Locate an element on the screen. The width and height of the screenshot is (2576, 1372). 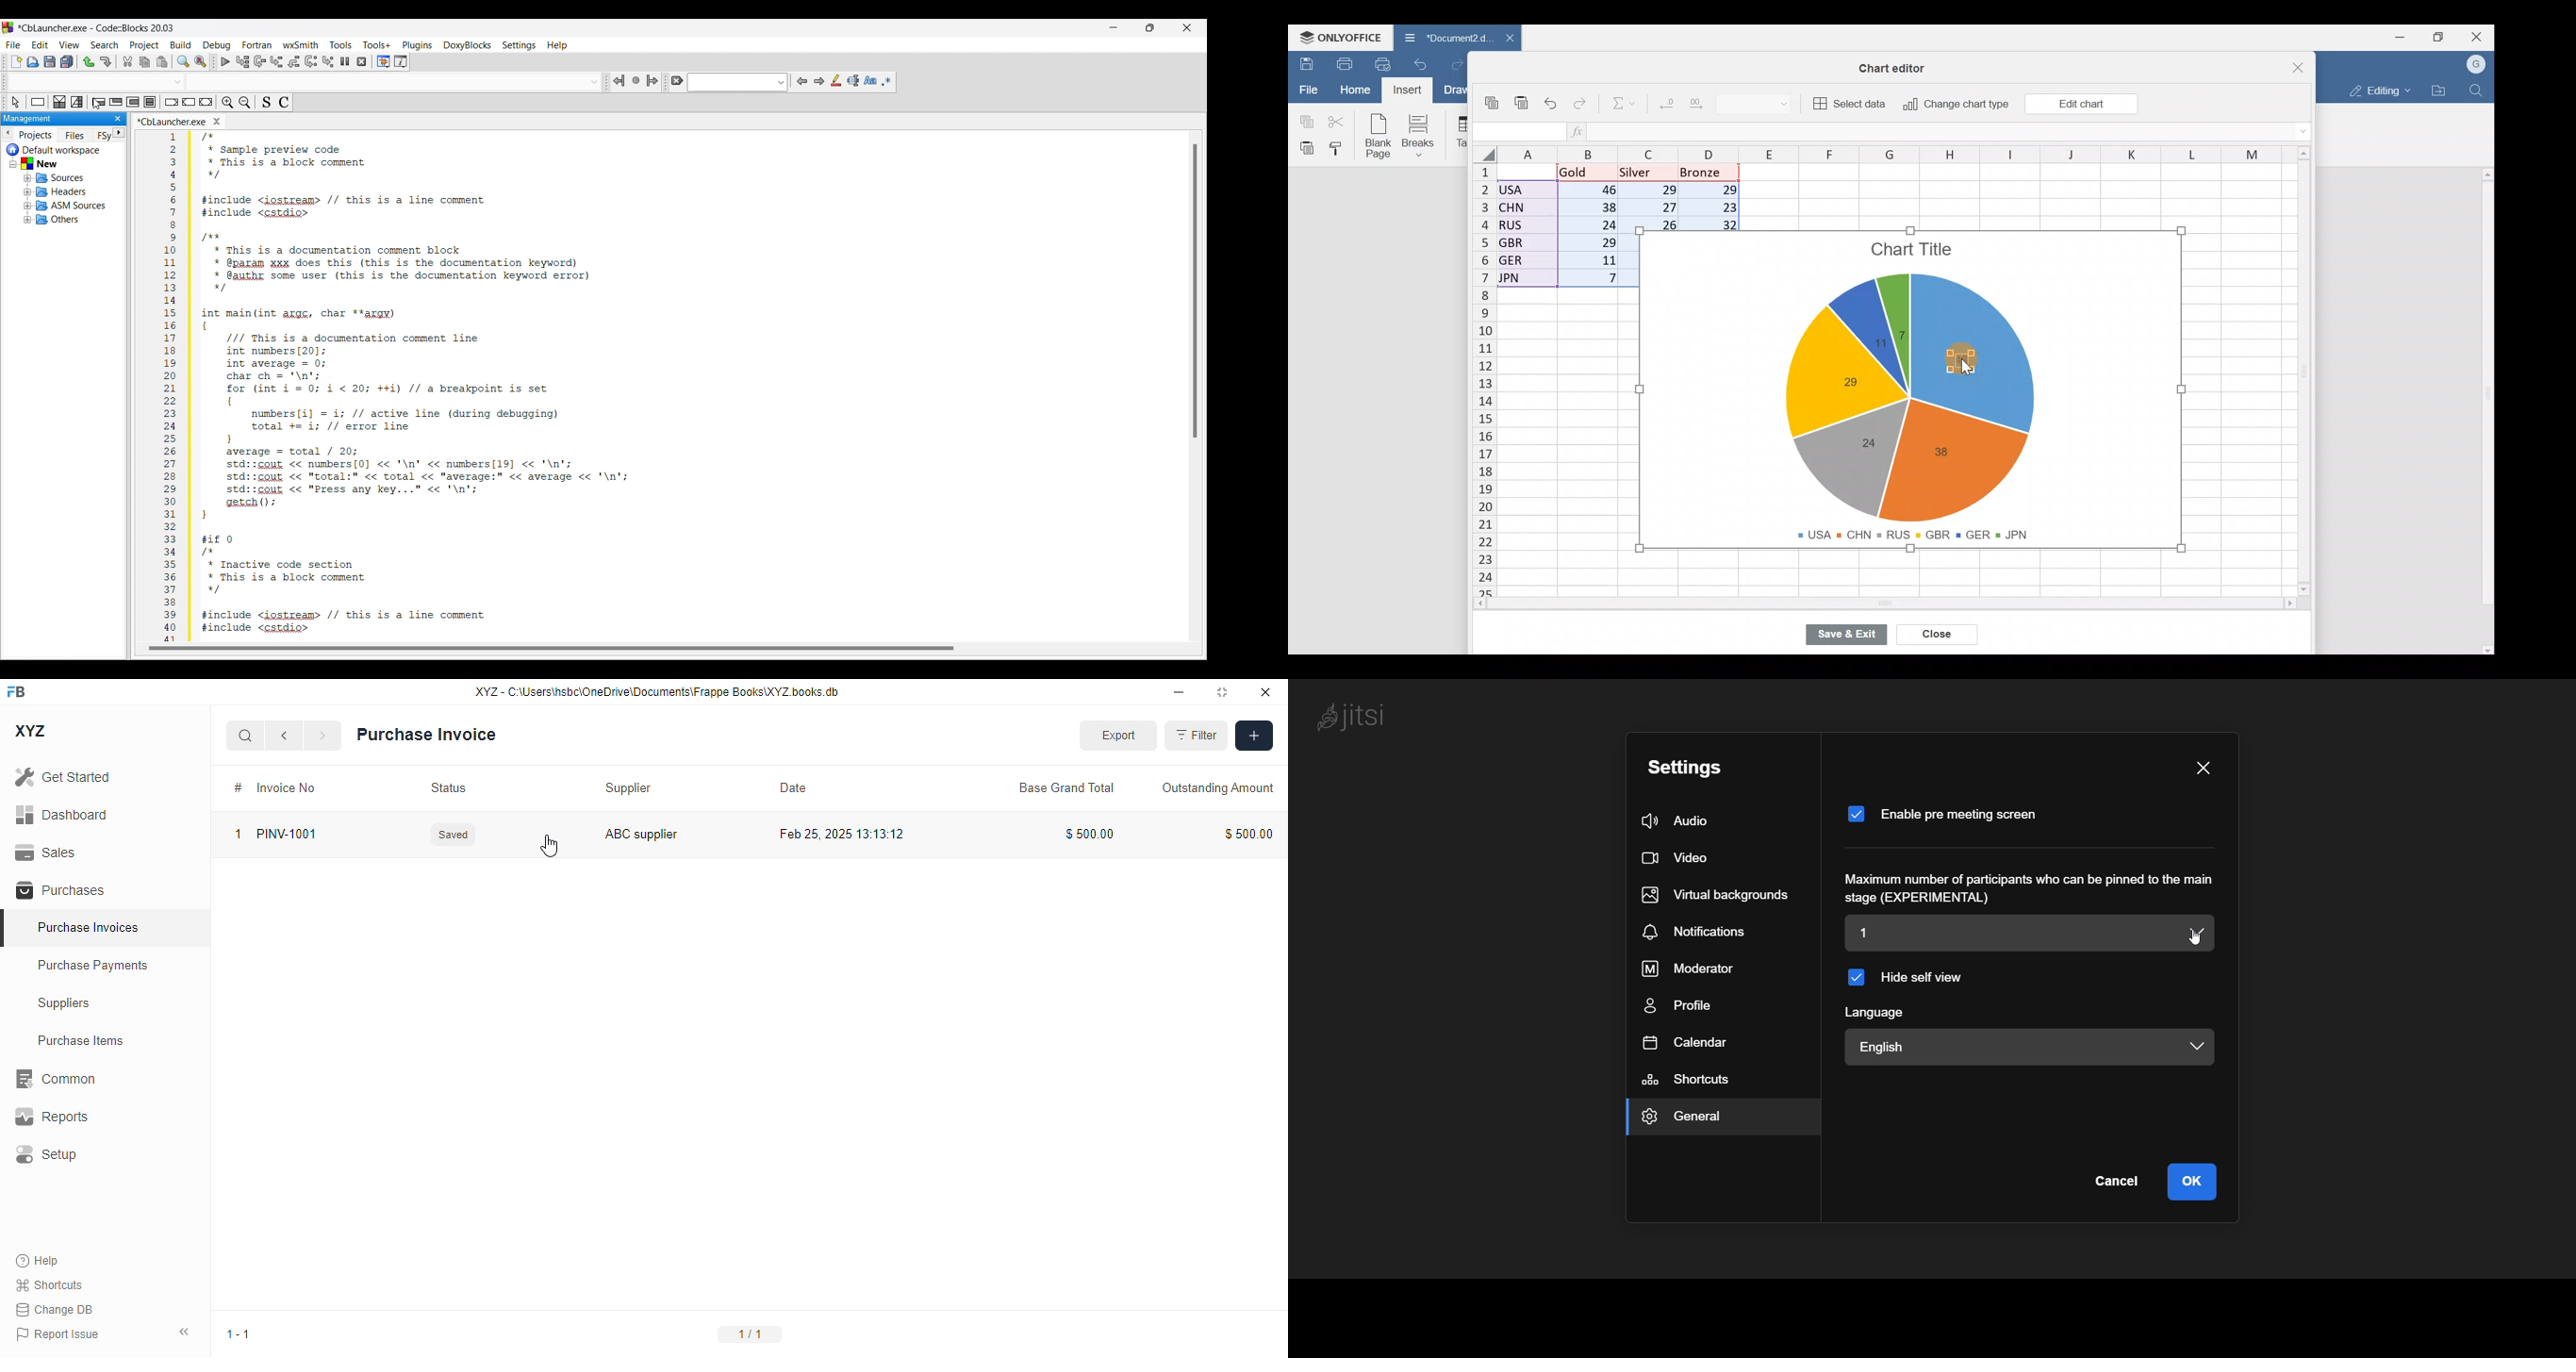
wxSmith menu is located at coordinates (301, 45).